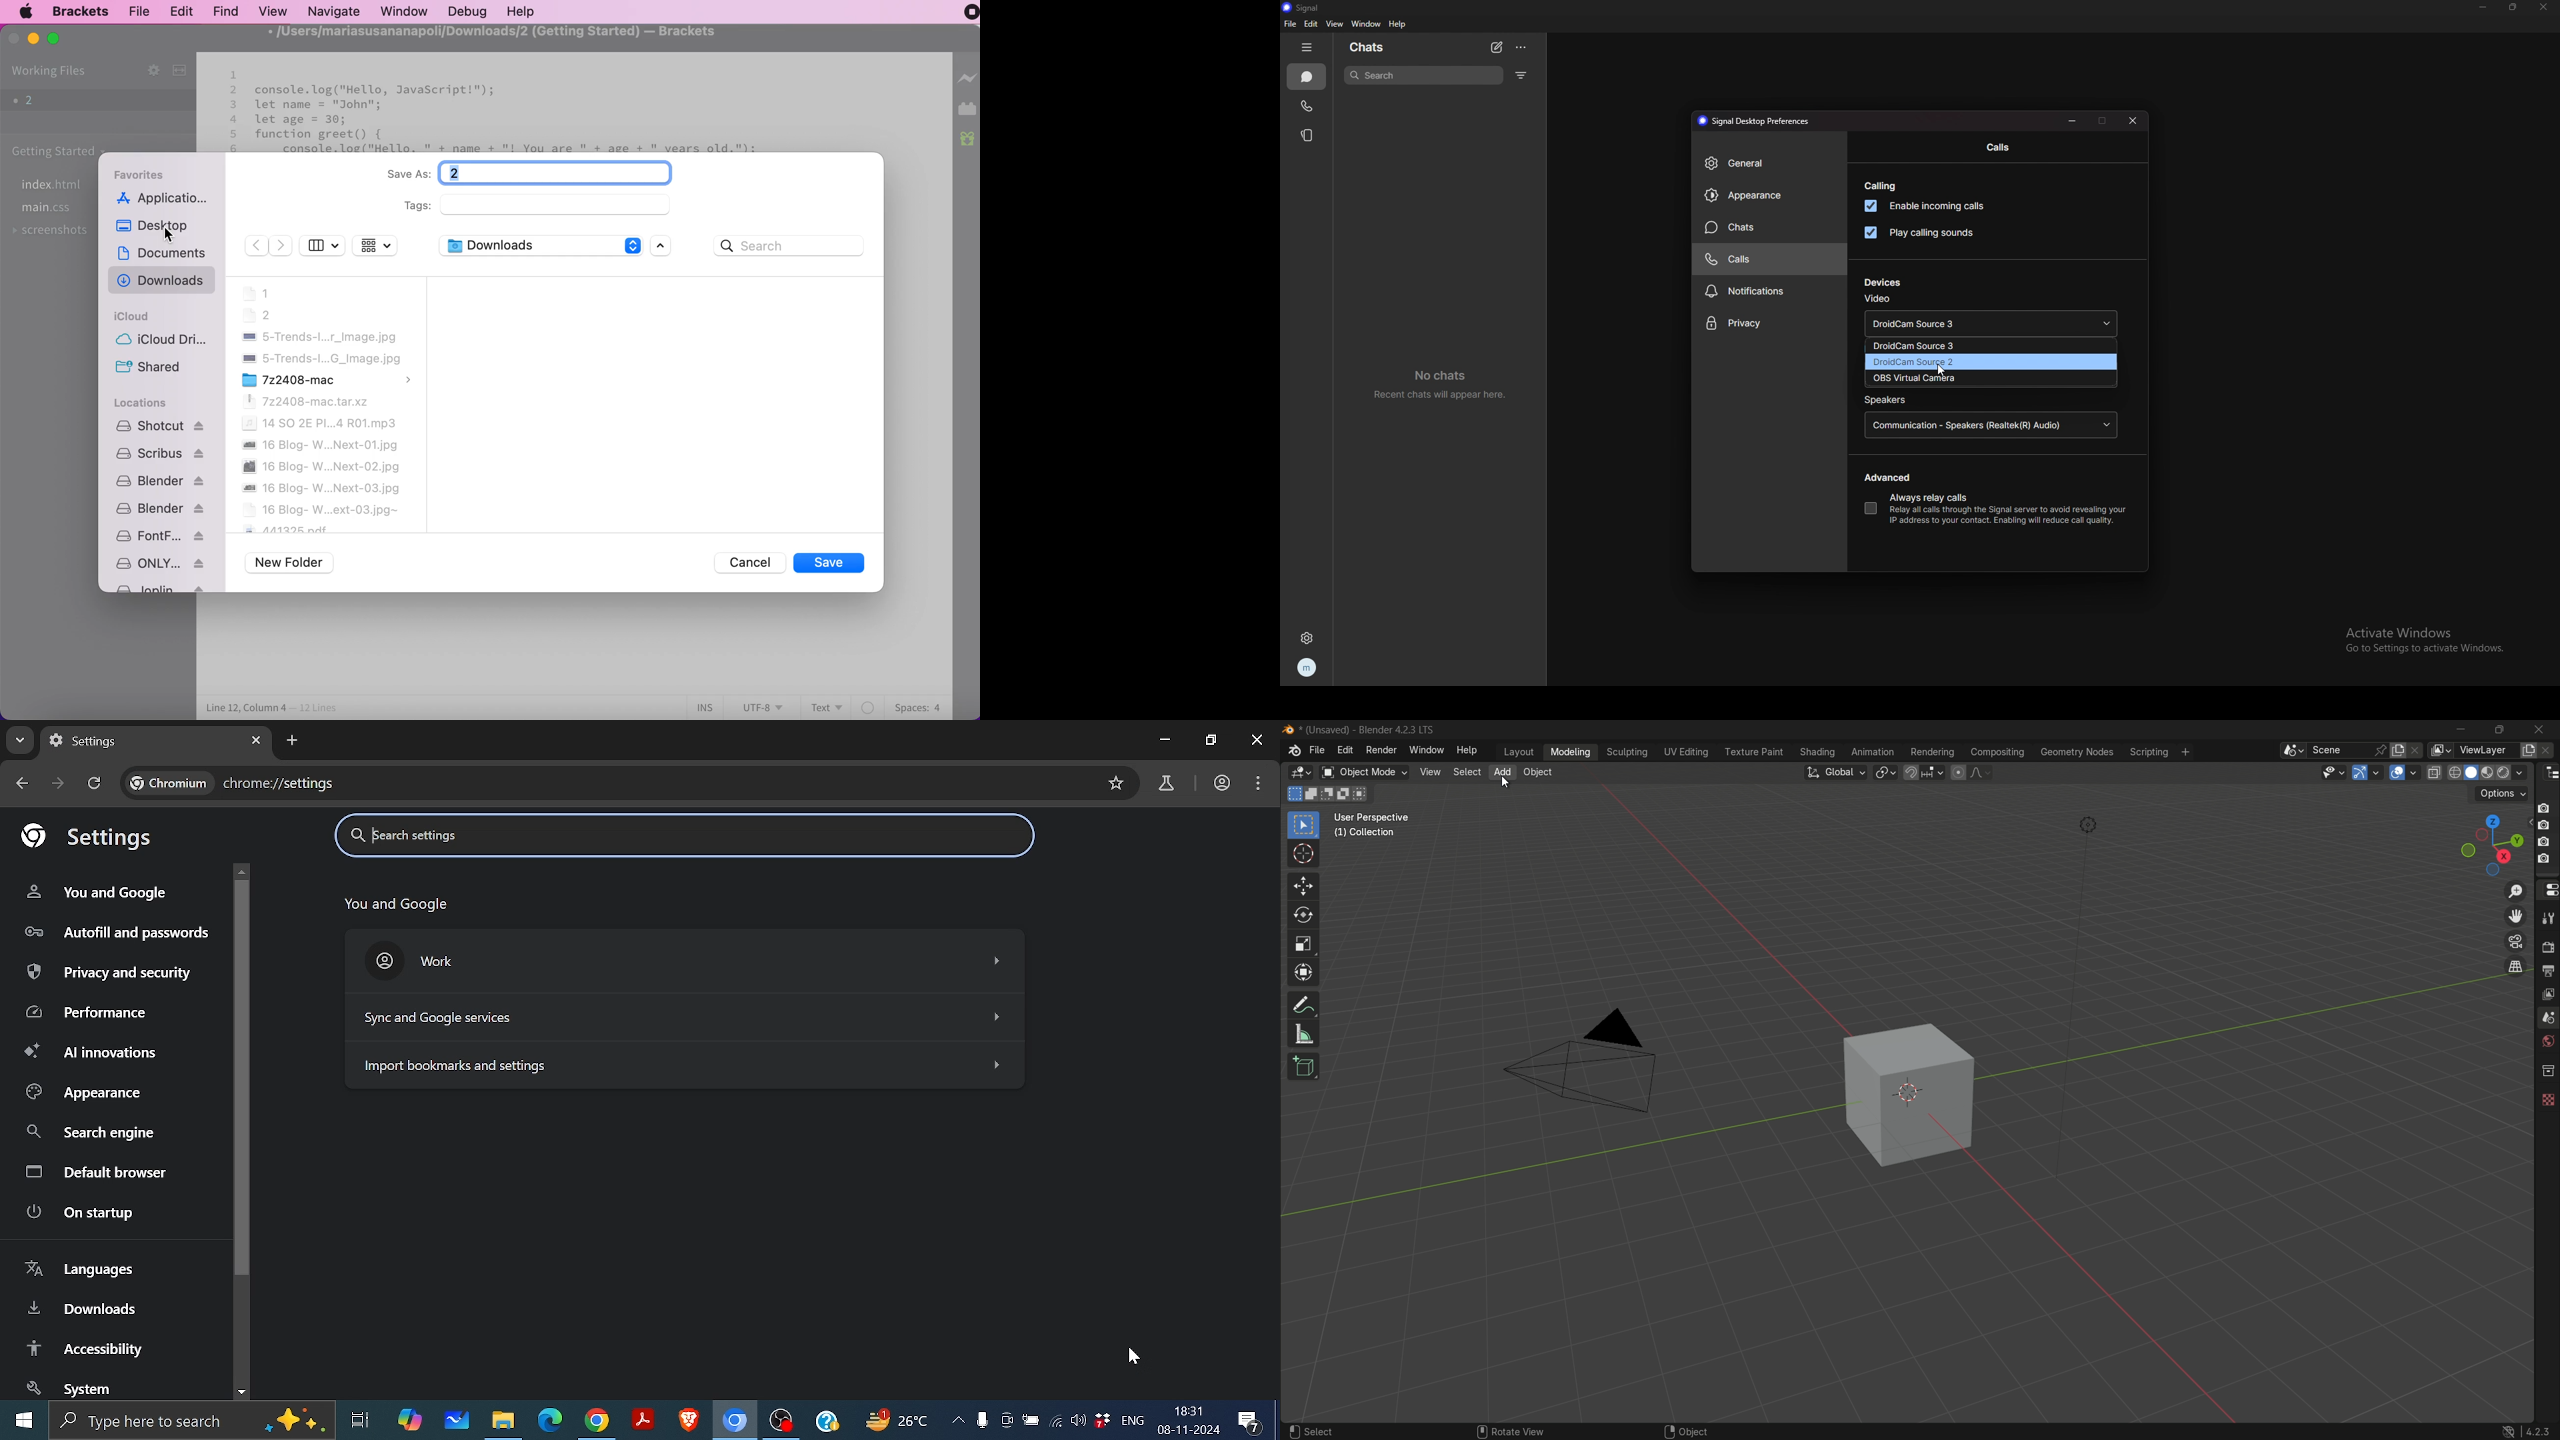  Describe the element at coordinates (684, 1013) in the screenshot. I see `Sync and services` at that location.